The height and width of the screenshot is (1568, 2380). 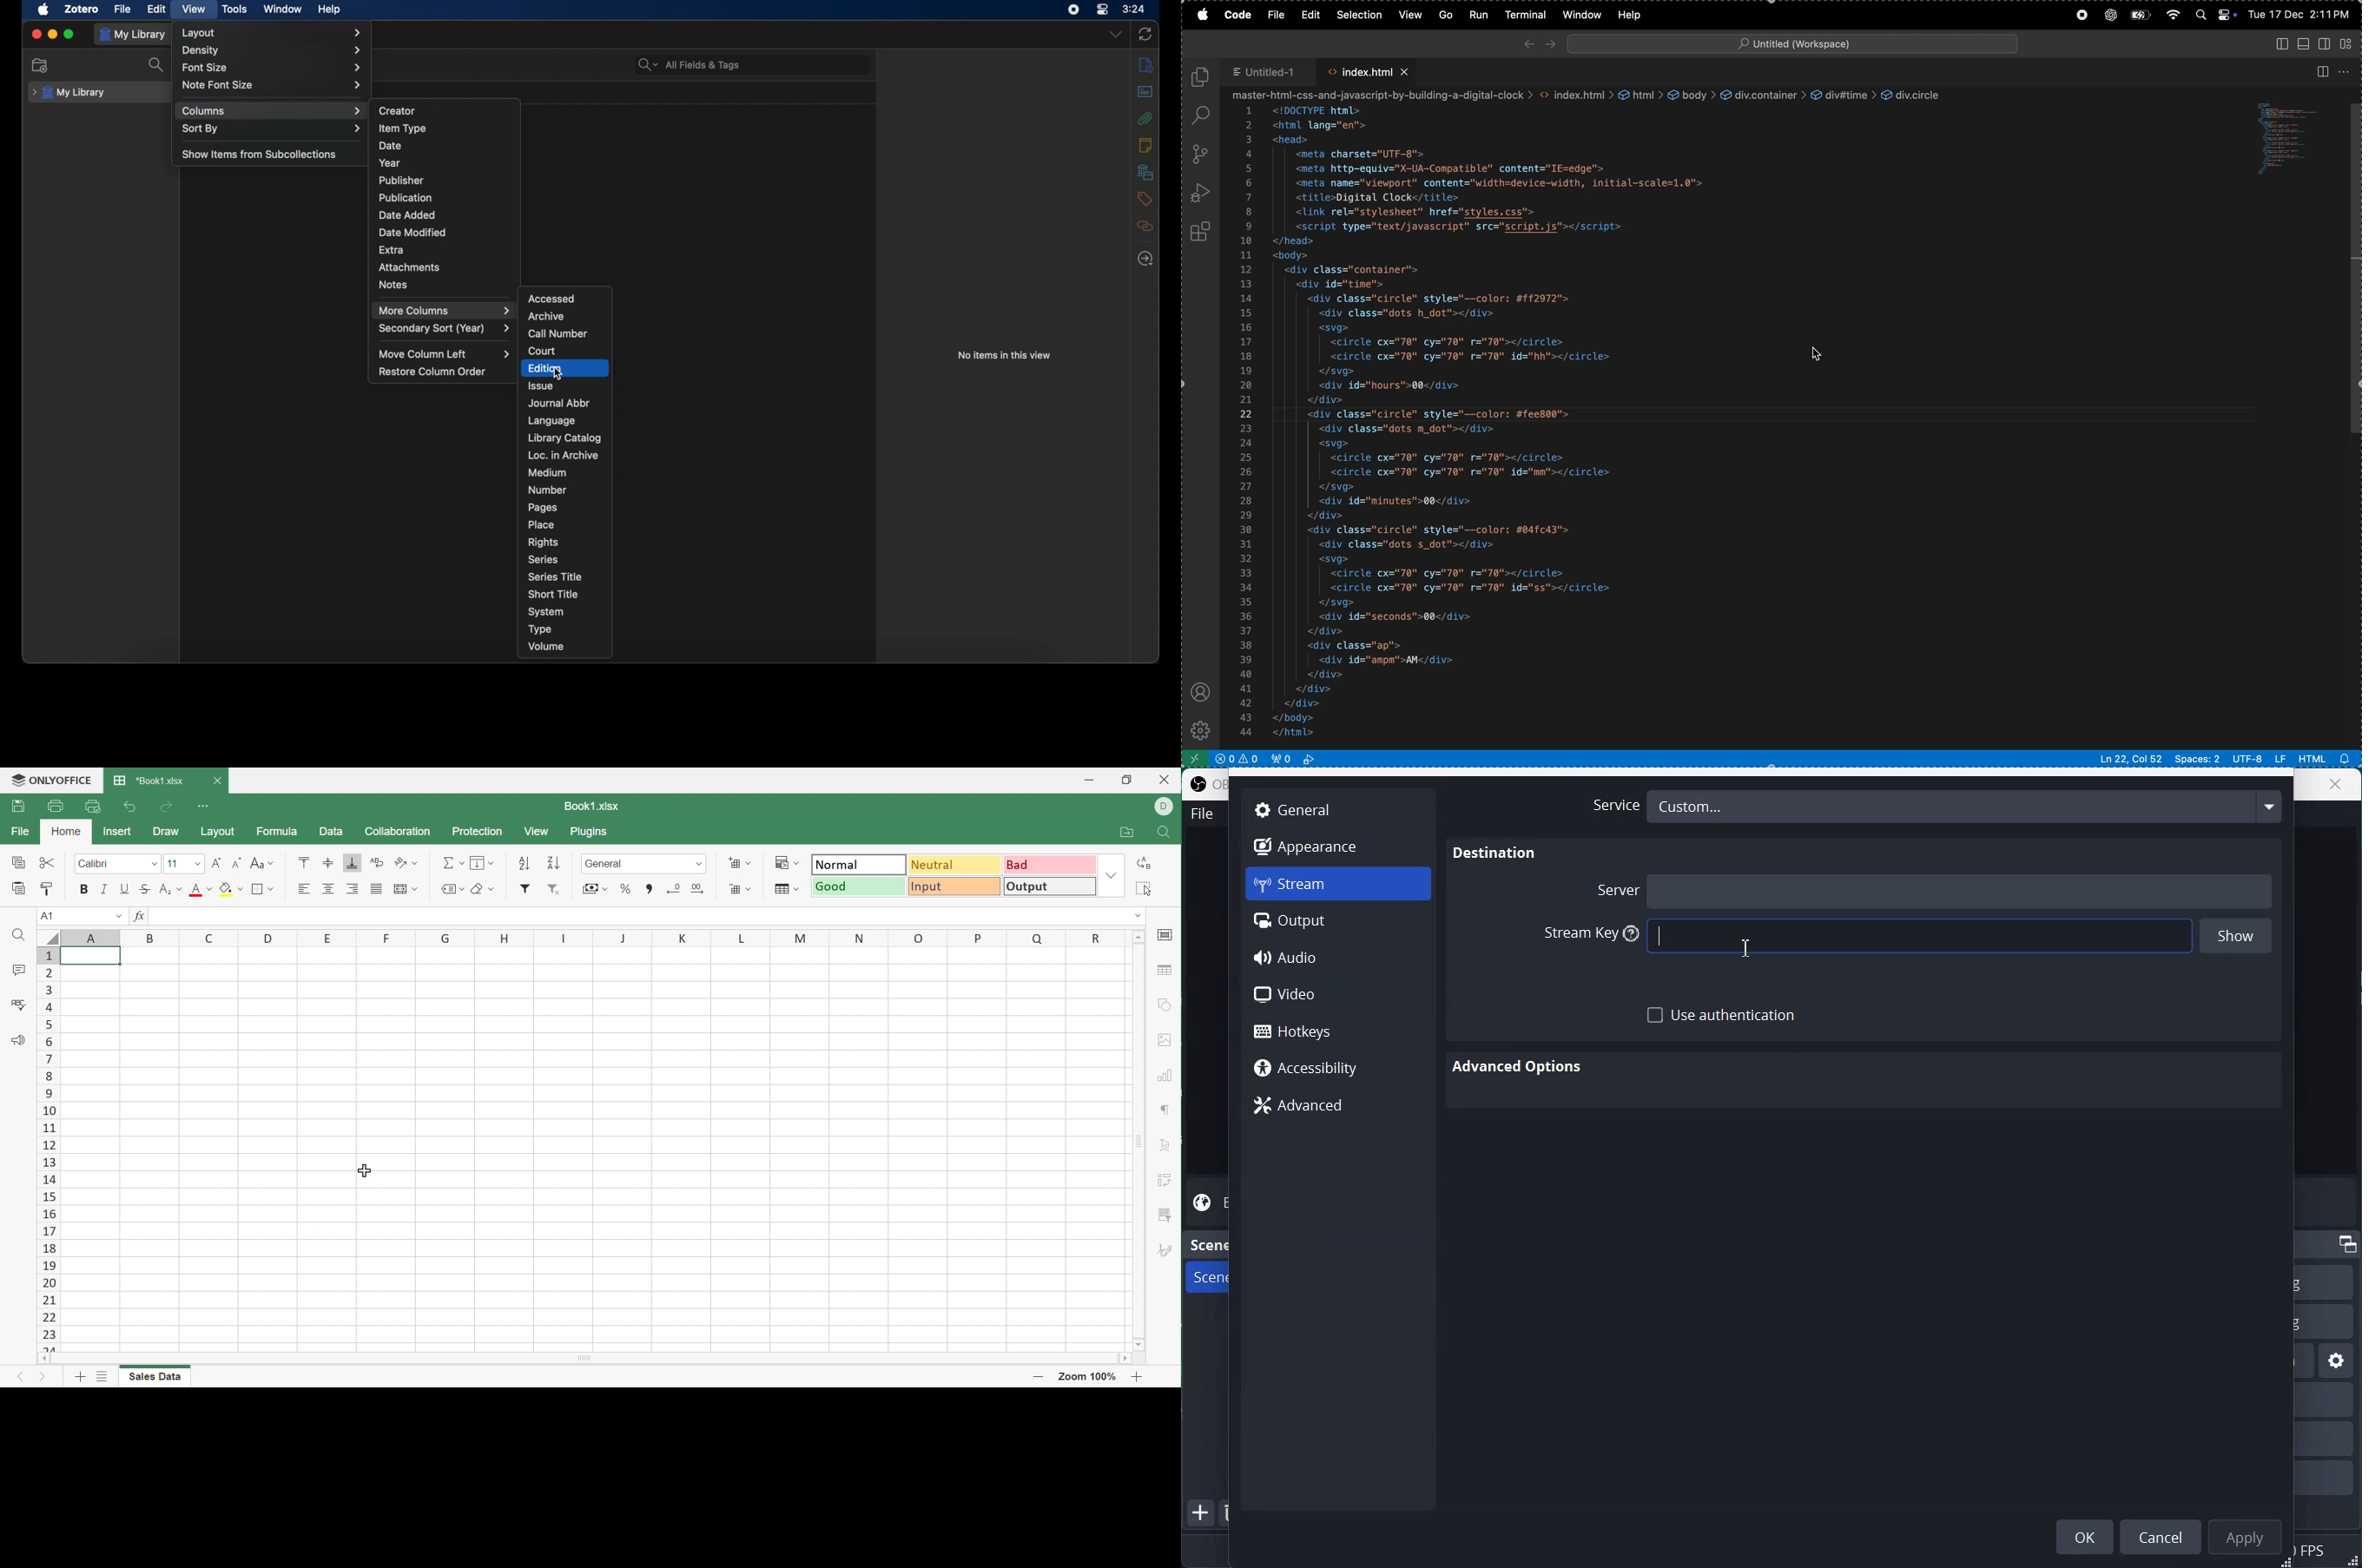 I want to click on General, so click(x=1337, y=808).